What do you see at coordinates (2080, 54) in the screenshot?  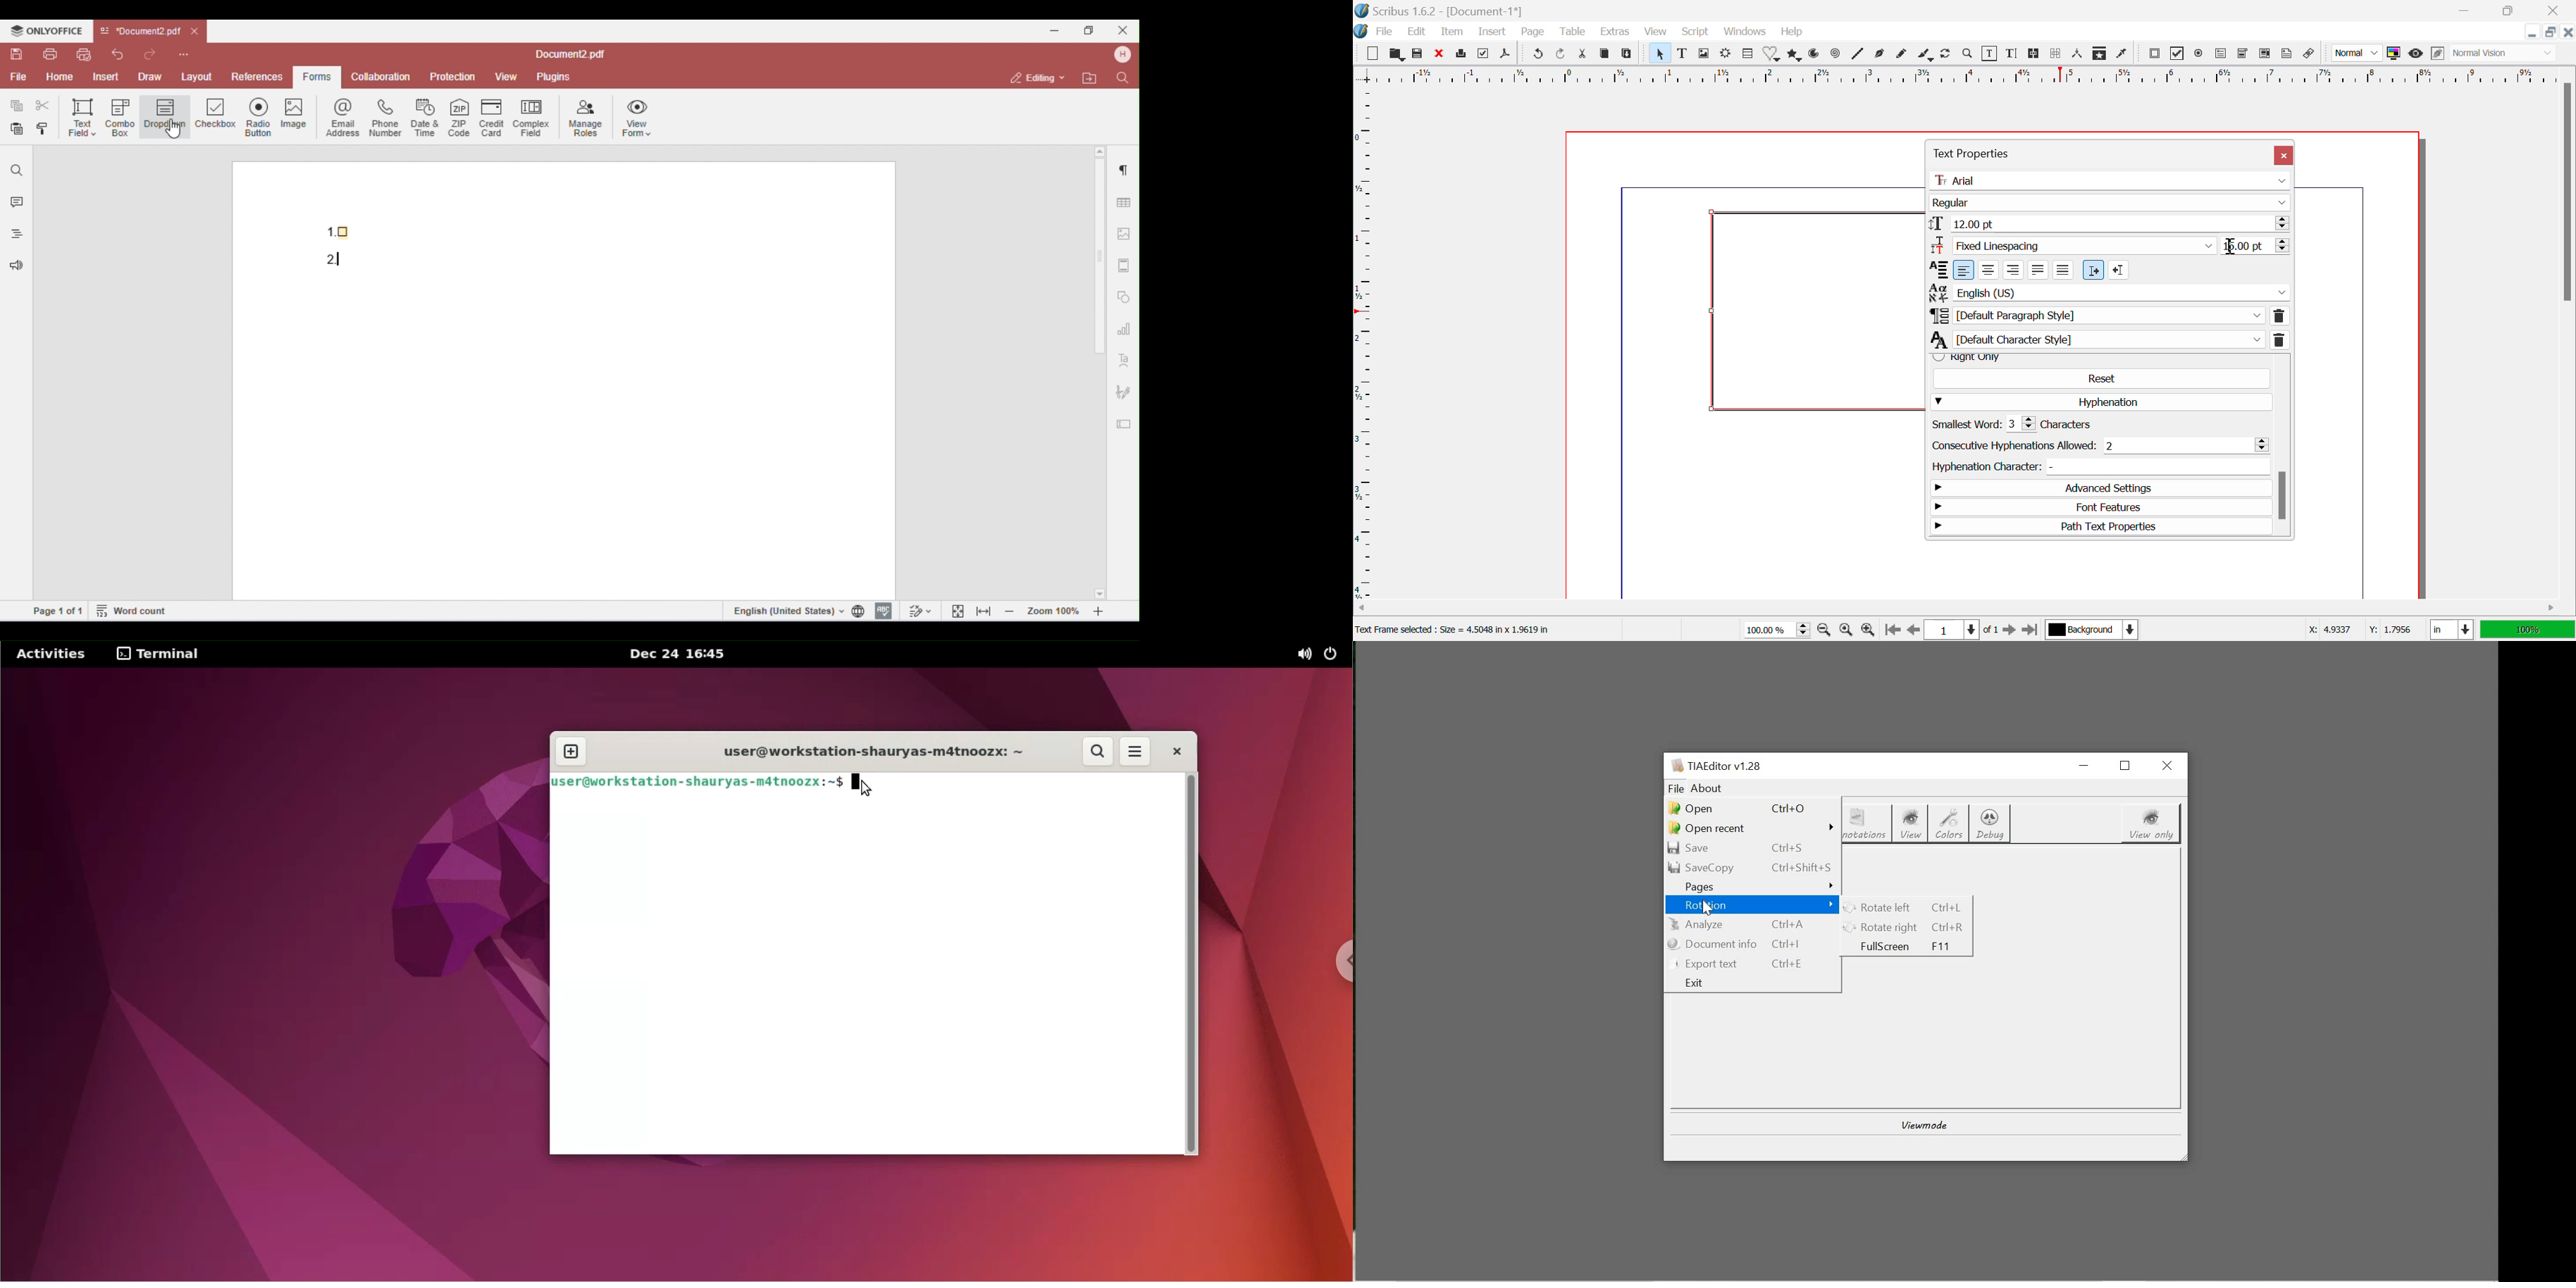 I see `Measurements` at bounding box center [2080, 54].